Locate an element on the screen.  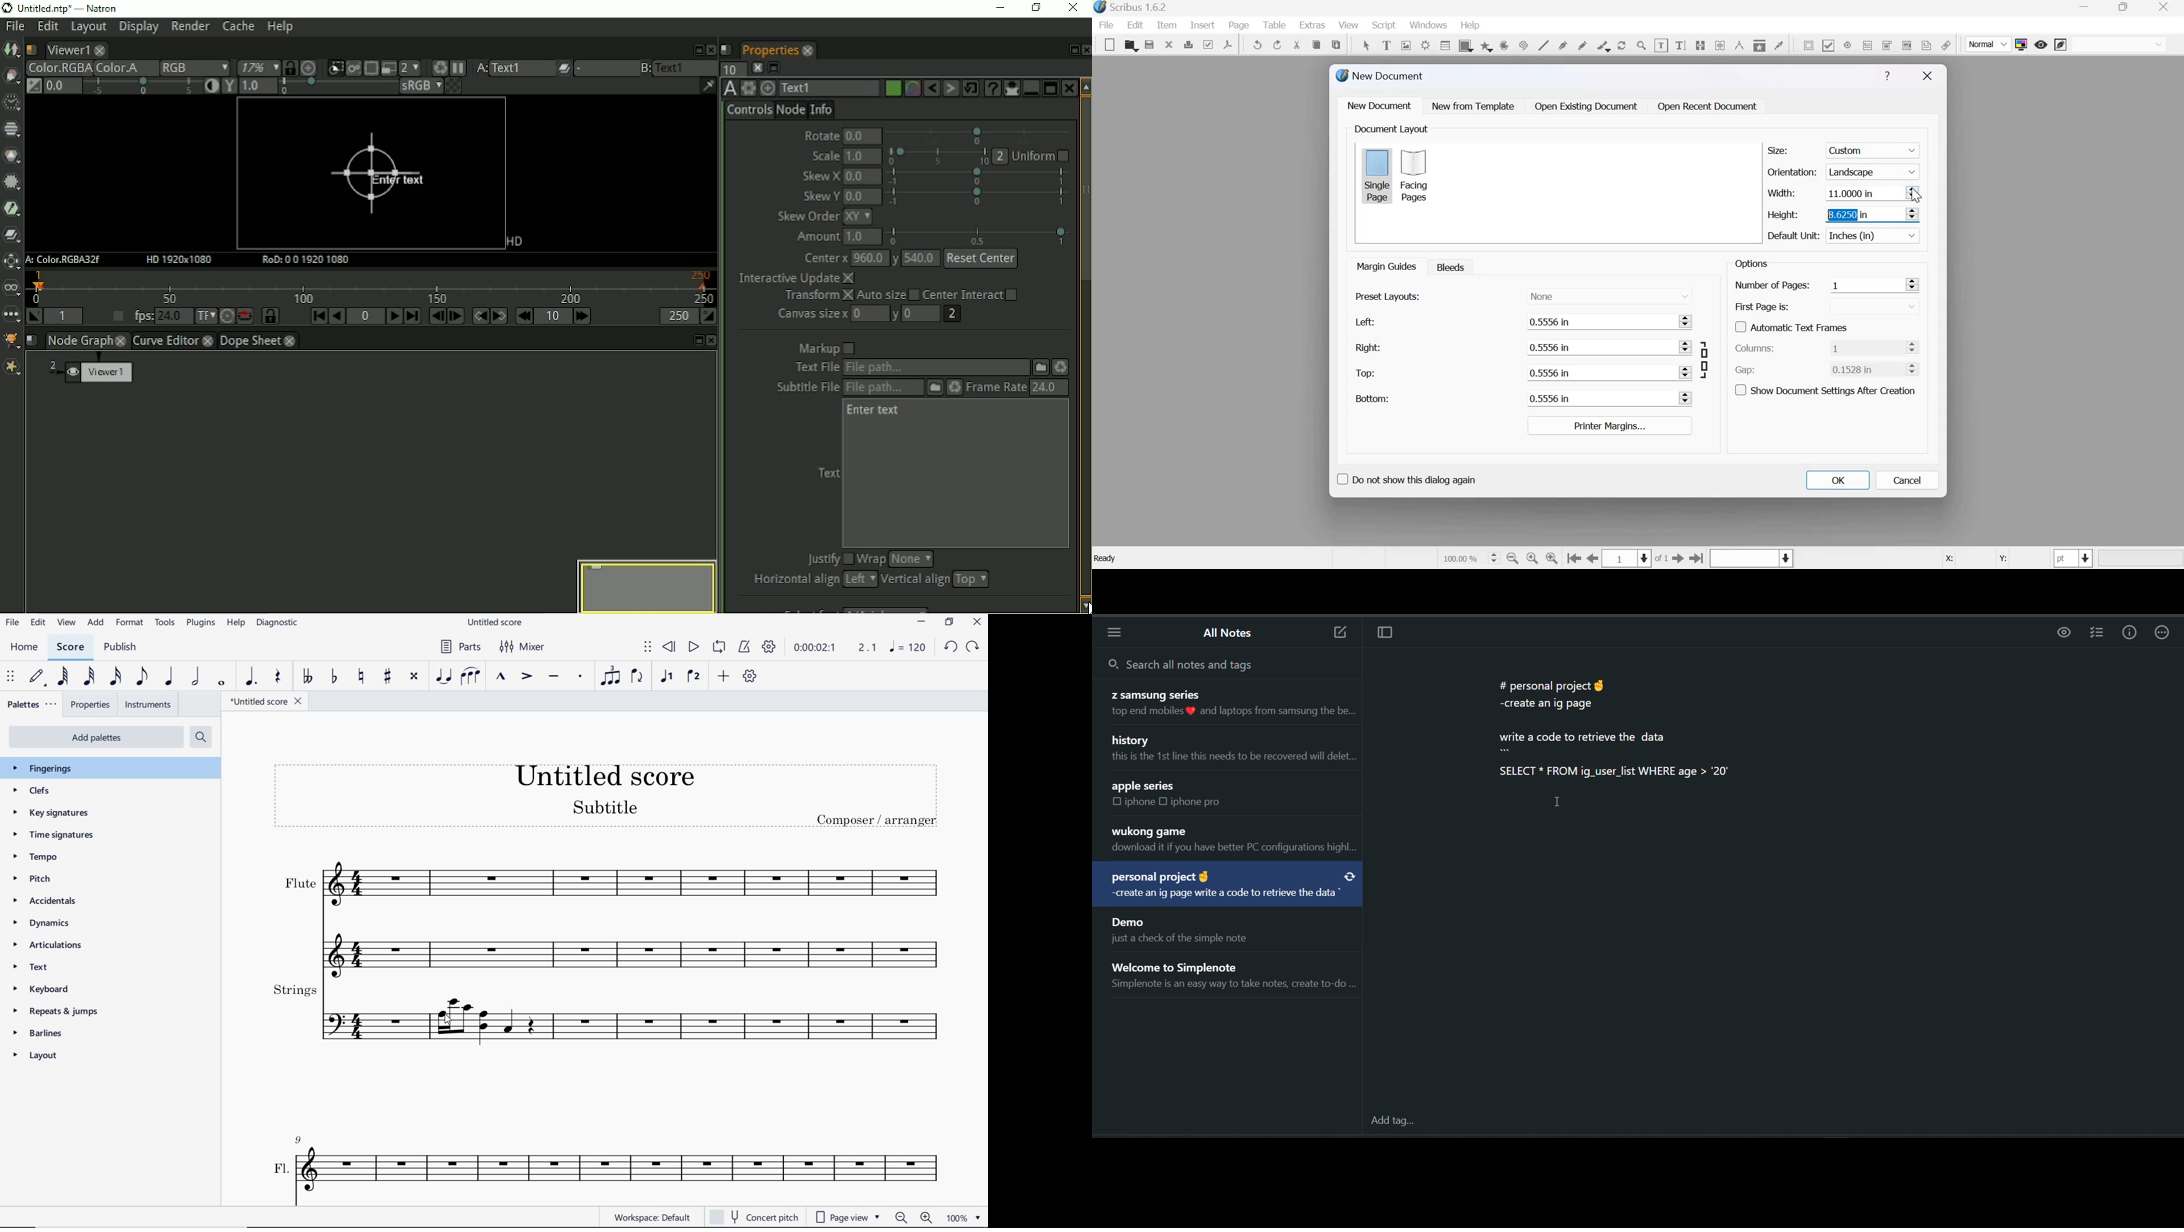
Increase and Decrease is located at coordinates (1911, 284).